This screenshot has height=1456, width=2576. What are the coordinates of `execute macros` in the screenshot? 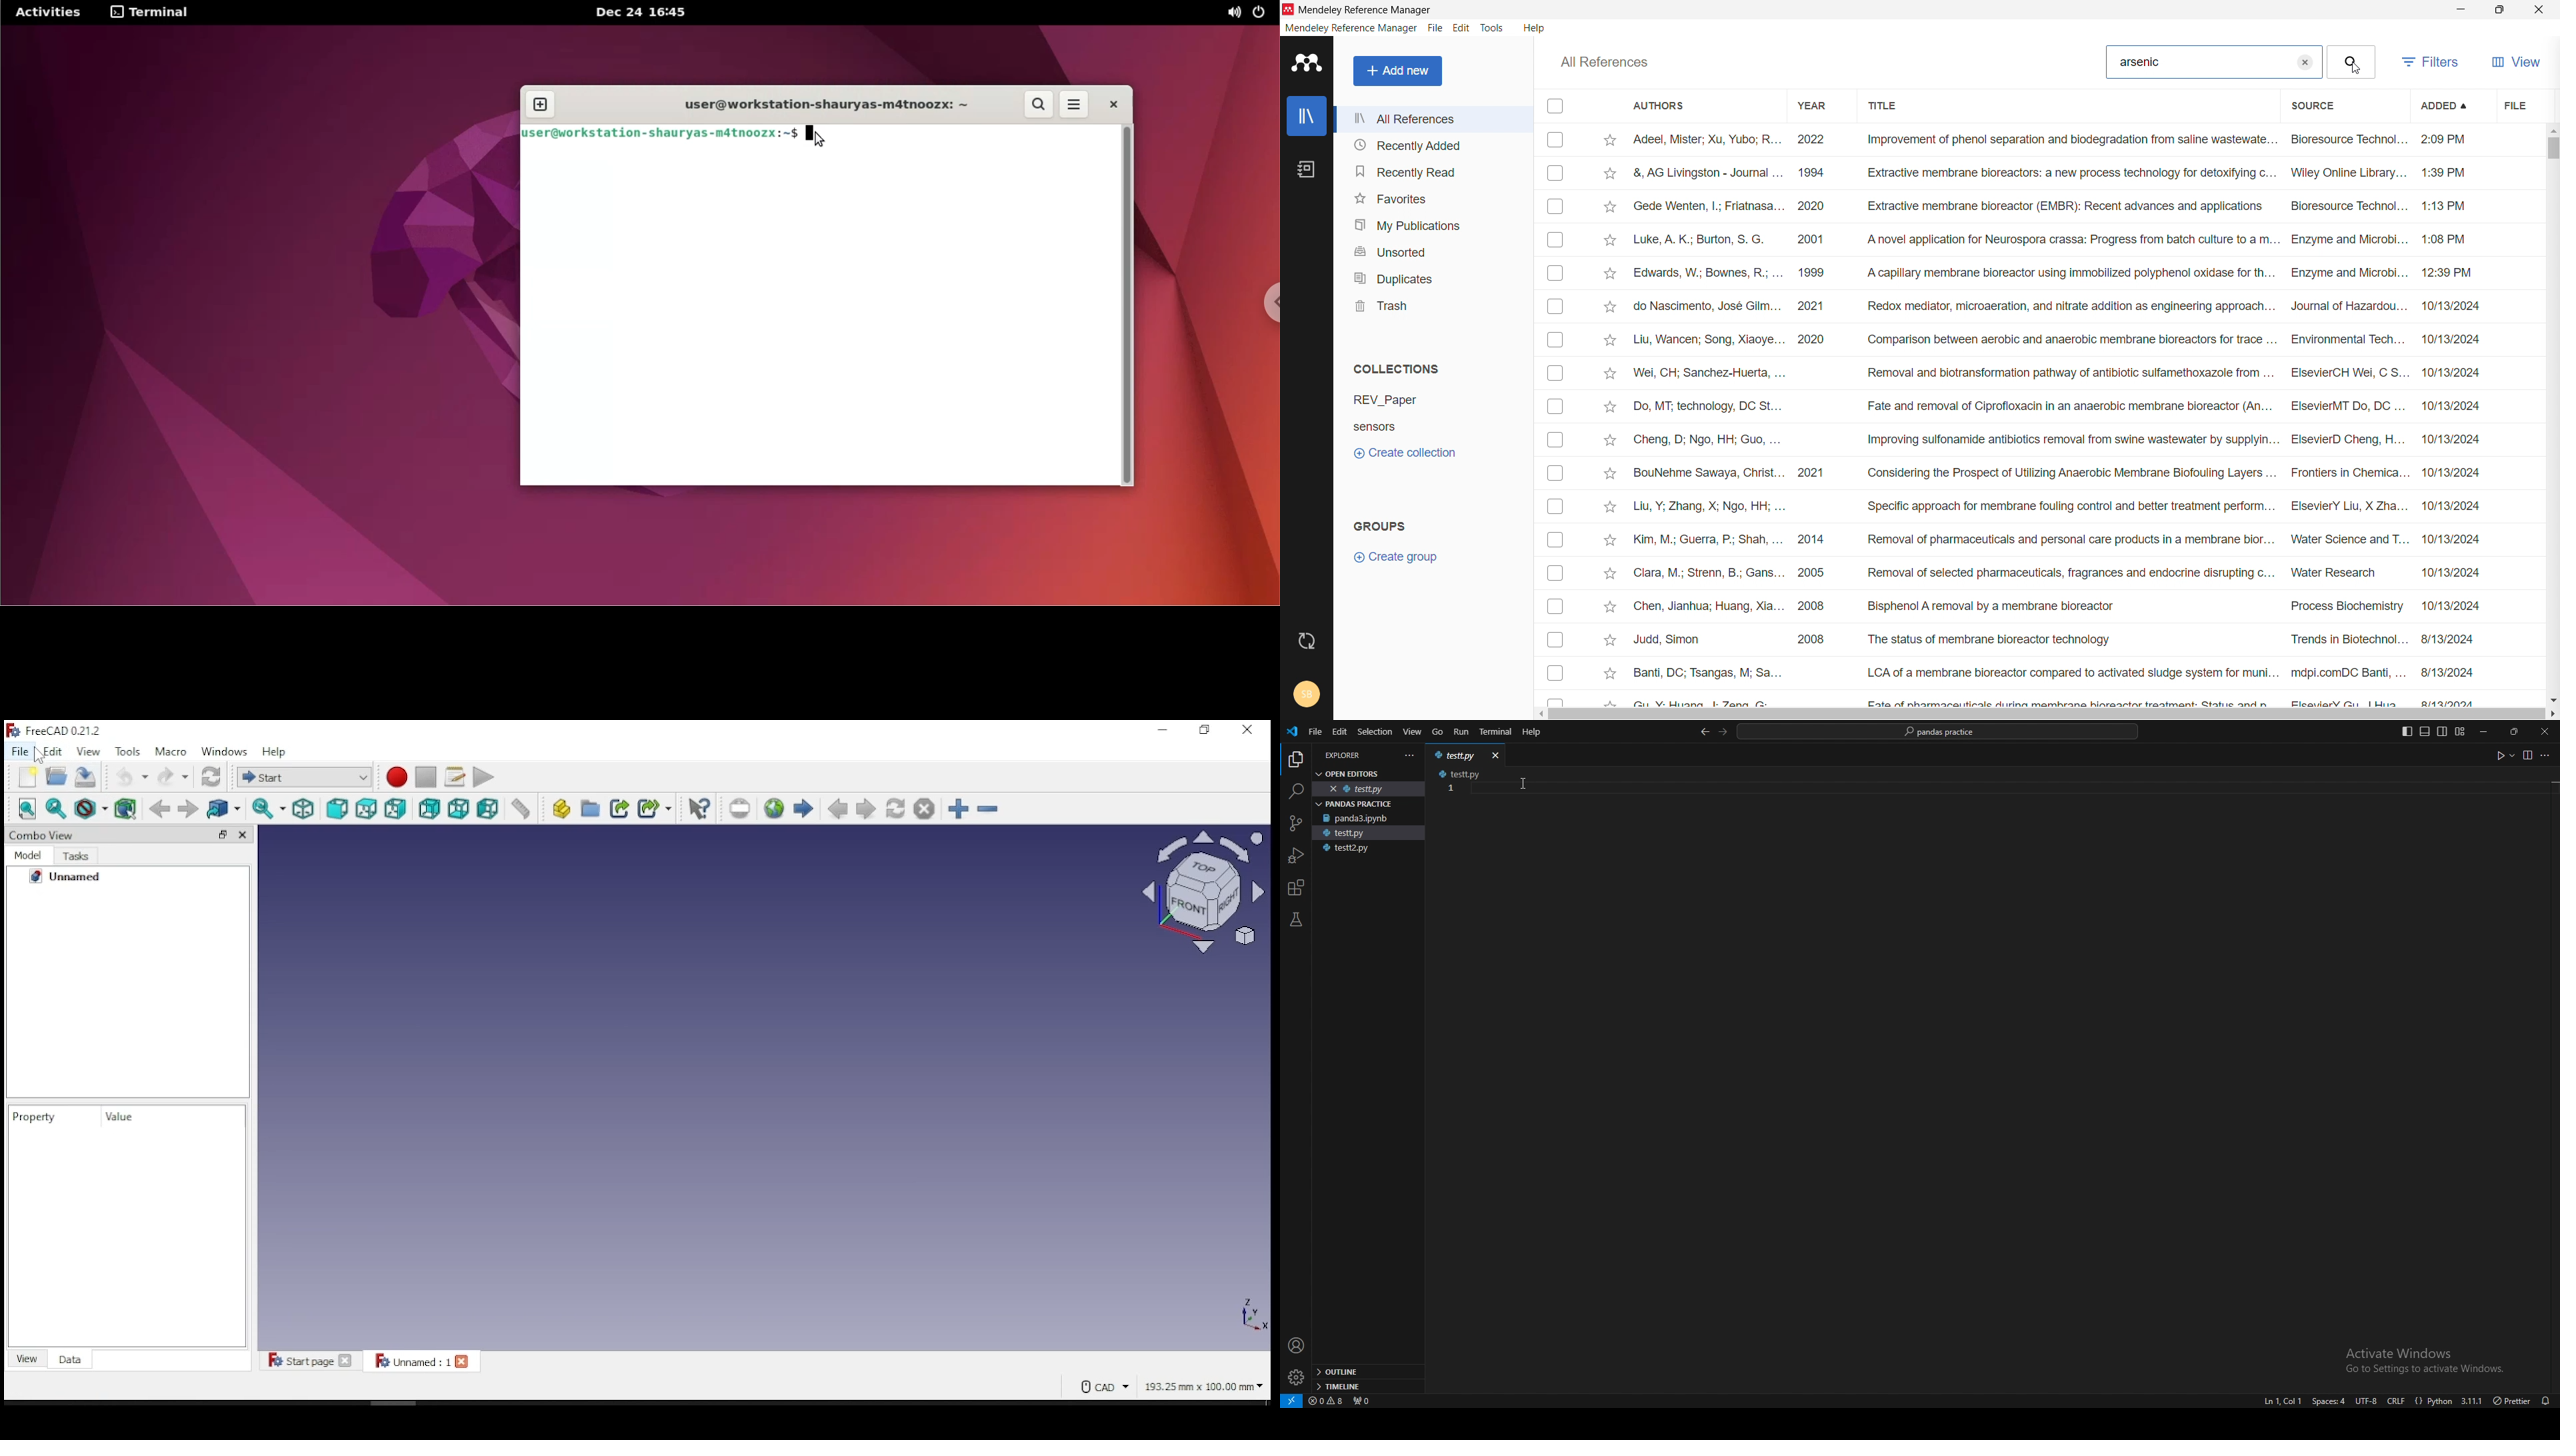 It's located at (482, 778).